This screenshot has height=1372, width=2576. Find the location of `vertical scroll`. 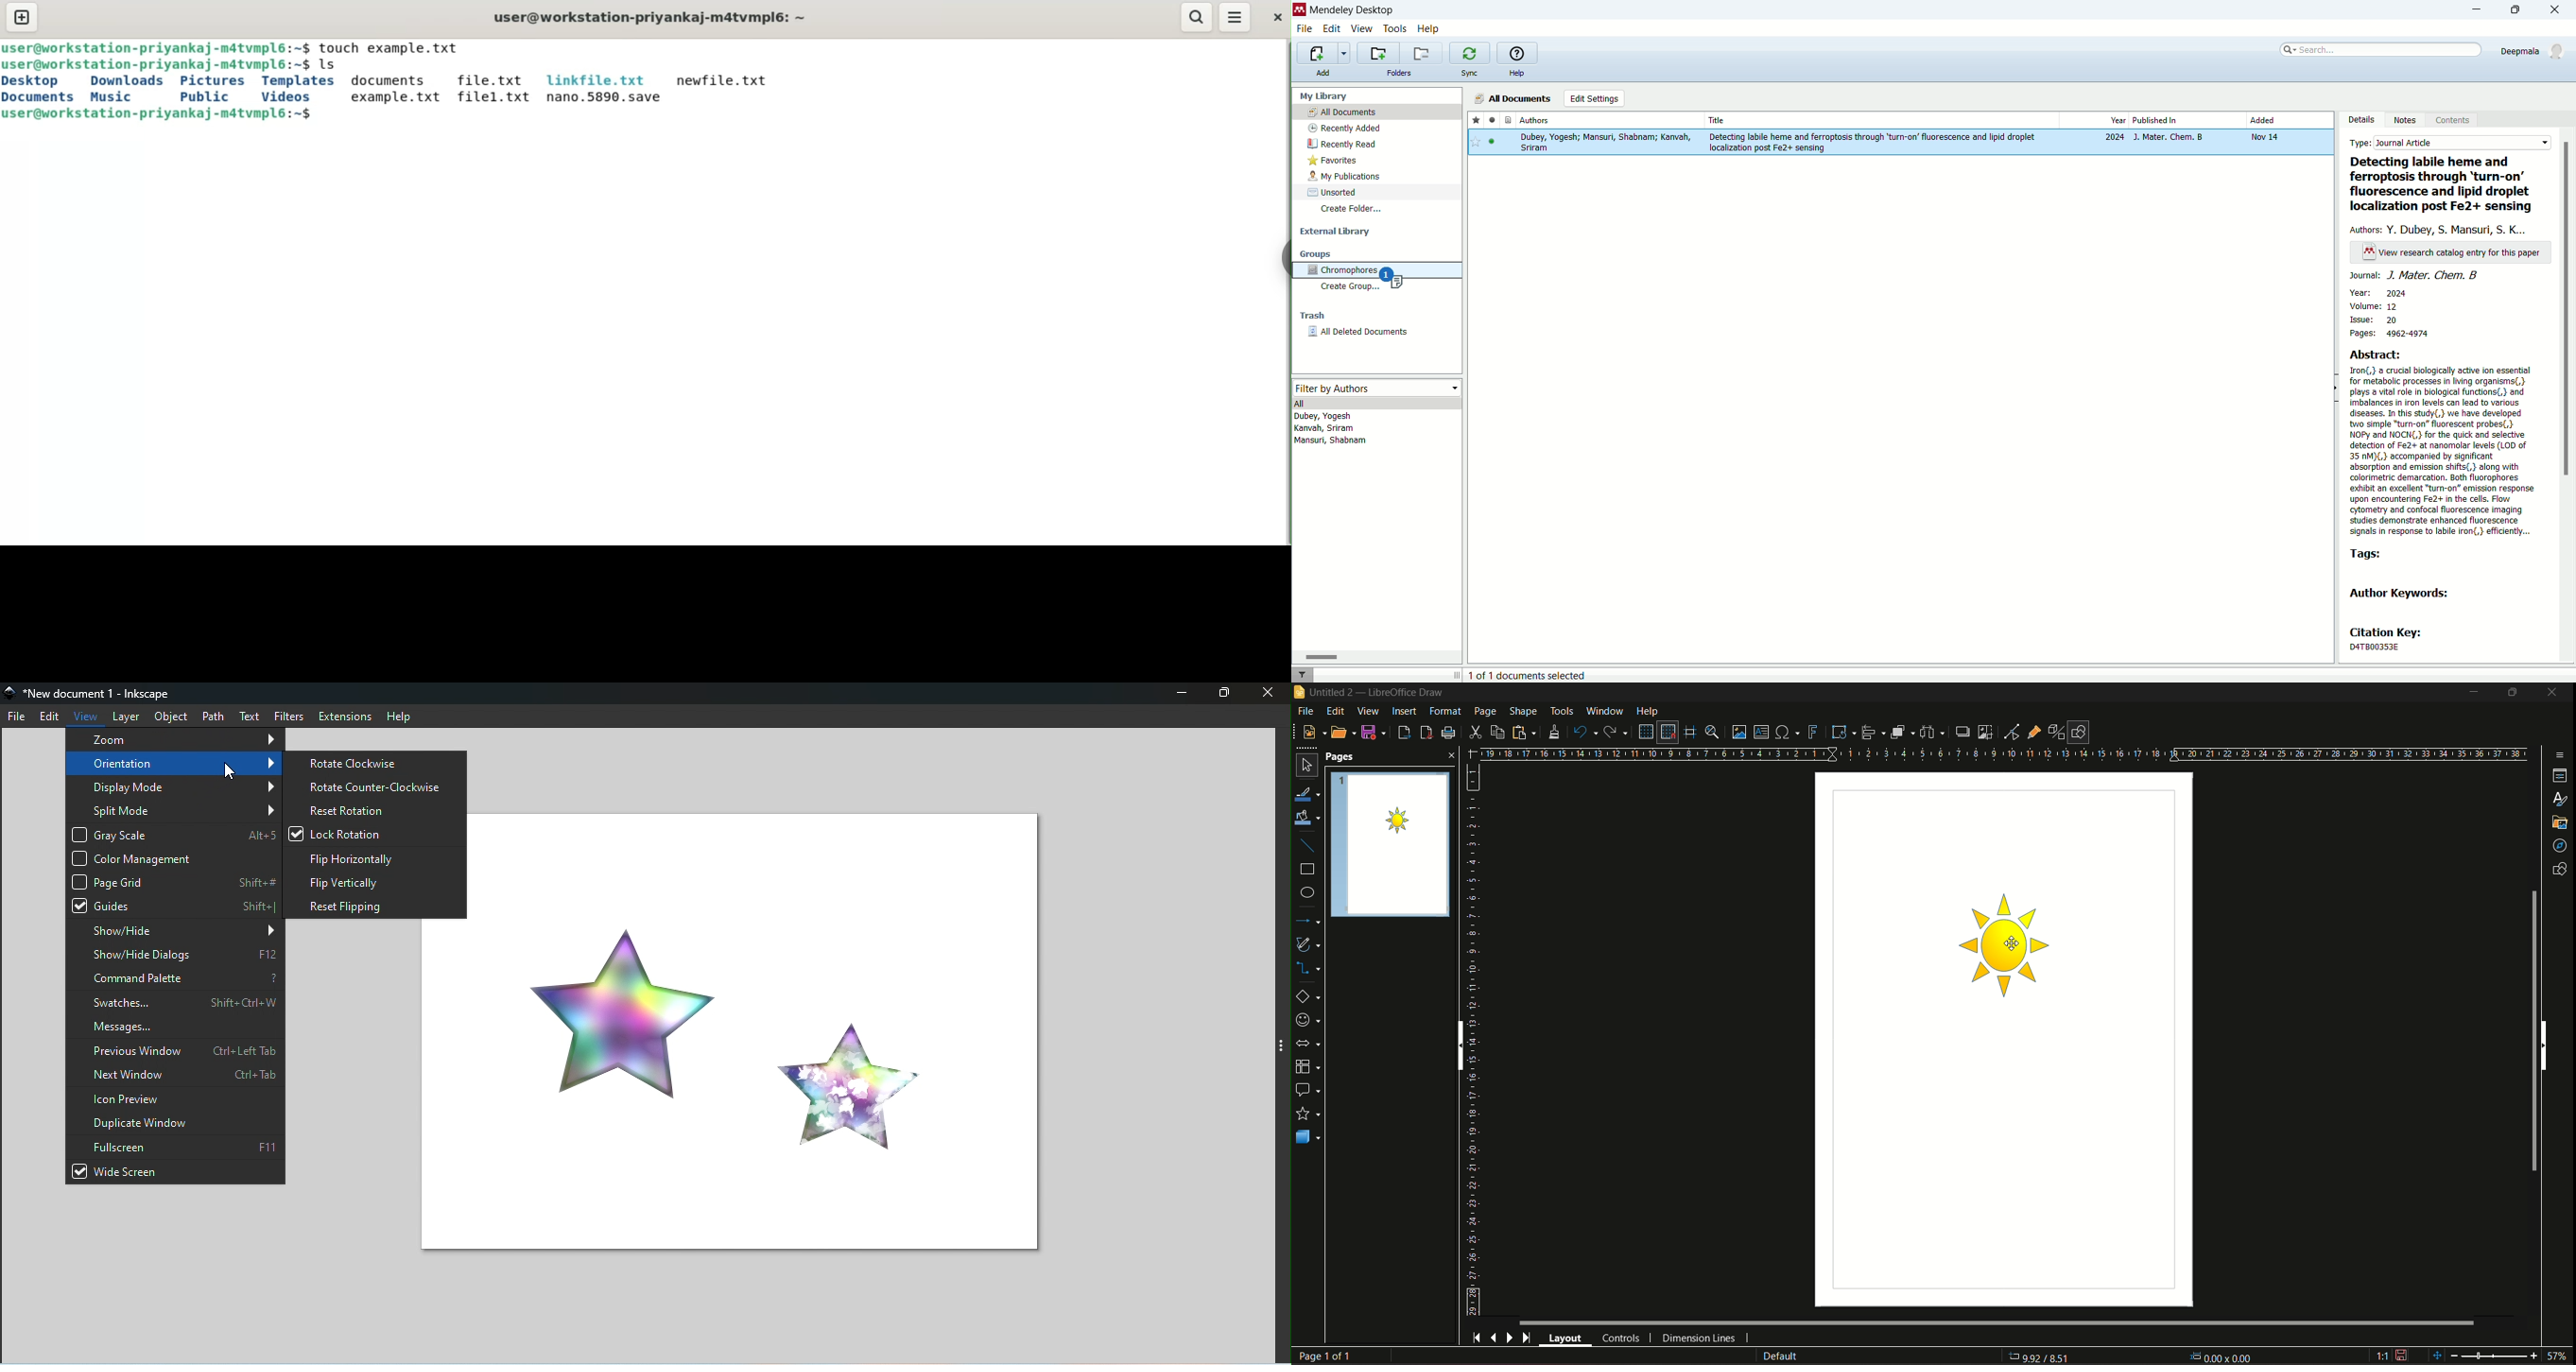

vertical scroll is located at coordinates (1458, 1046).